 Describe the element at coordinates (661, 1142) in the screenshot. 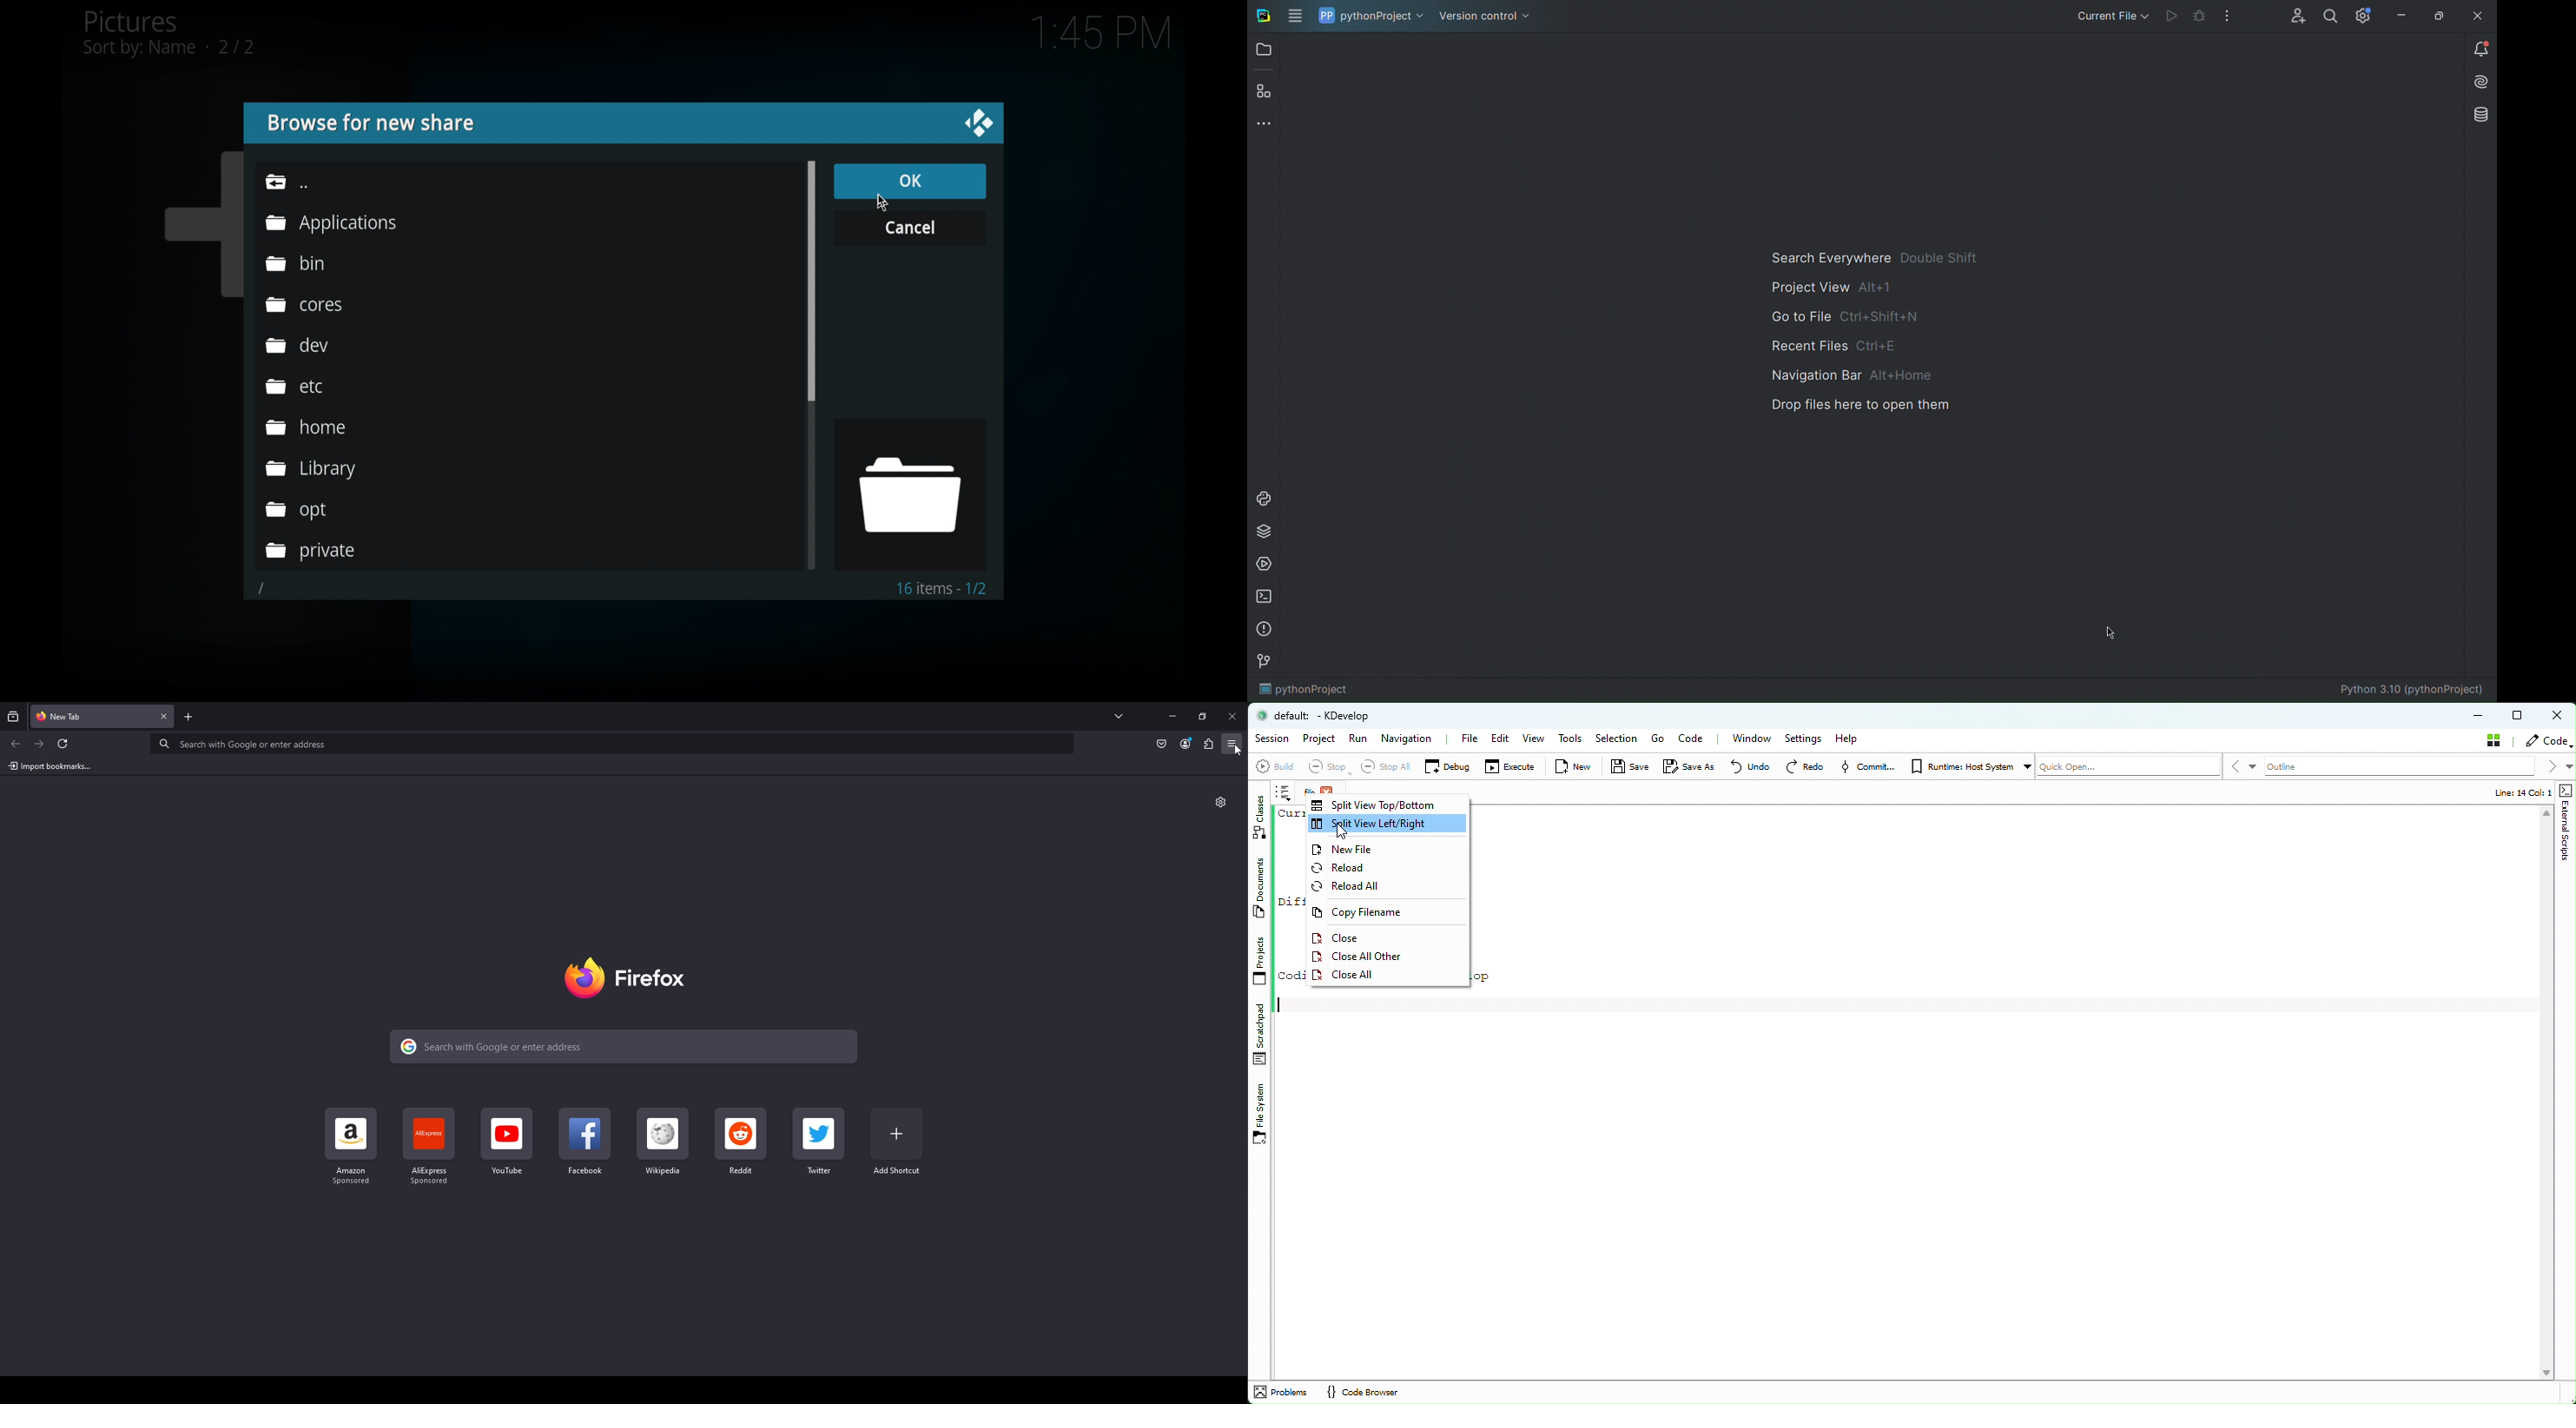

I see `Wikipedia` at that location.